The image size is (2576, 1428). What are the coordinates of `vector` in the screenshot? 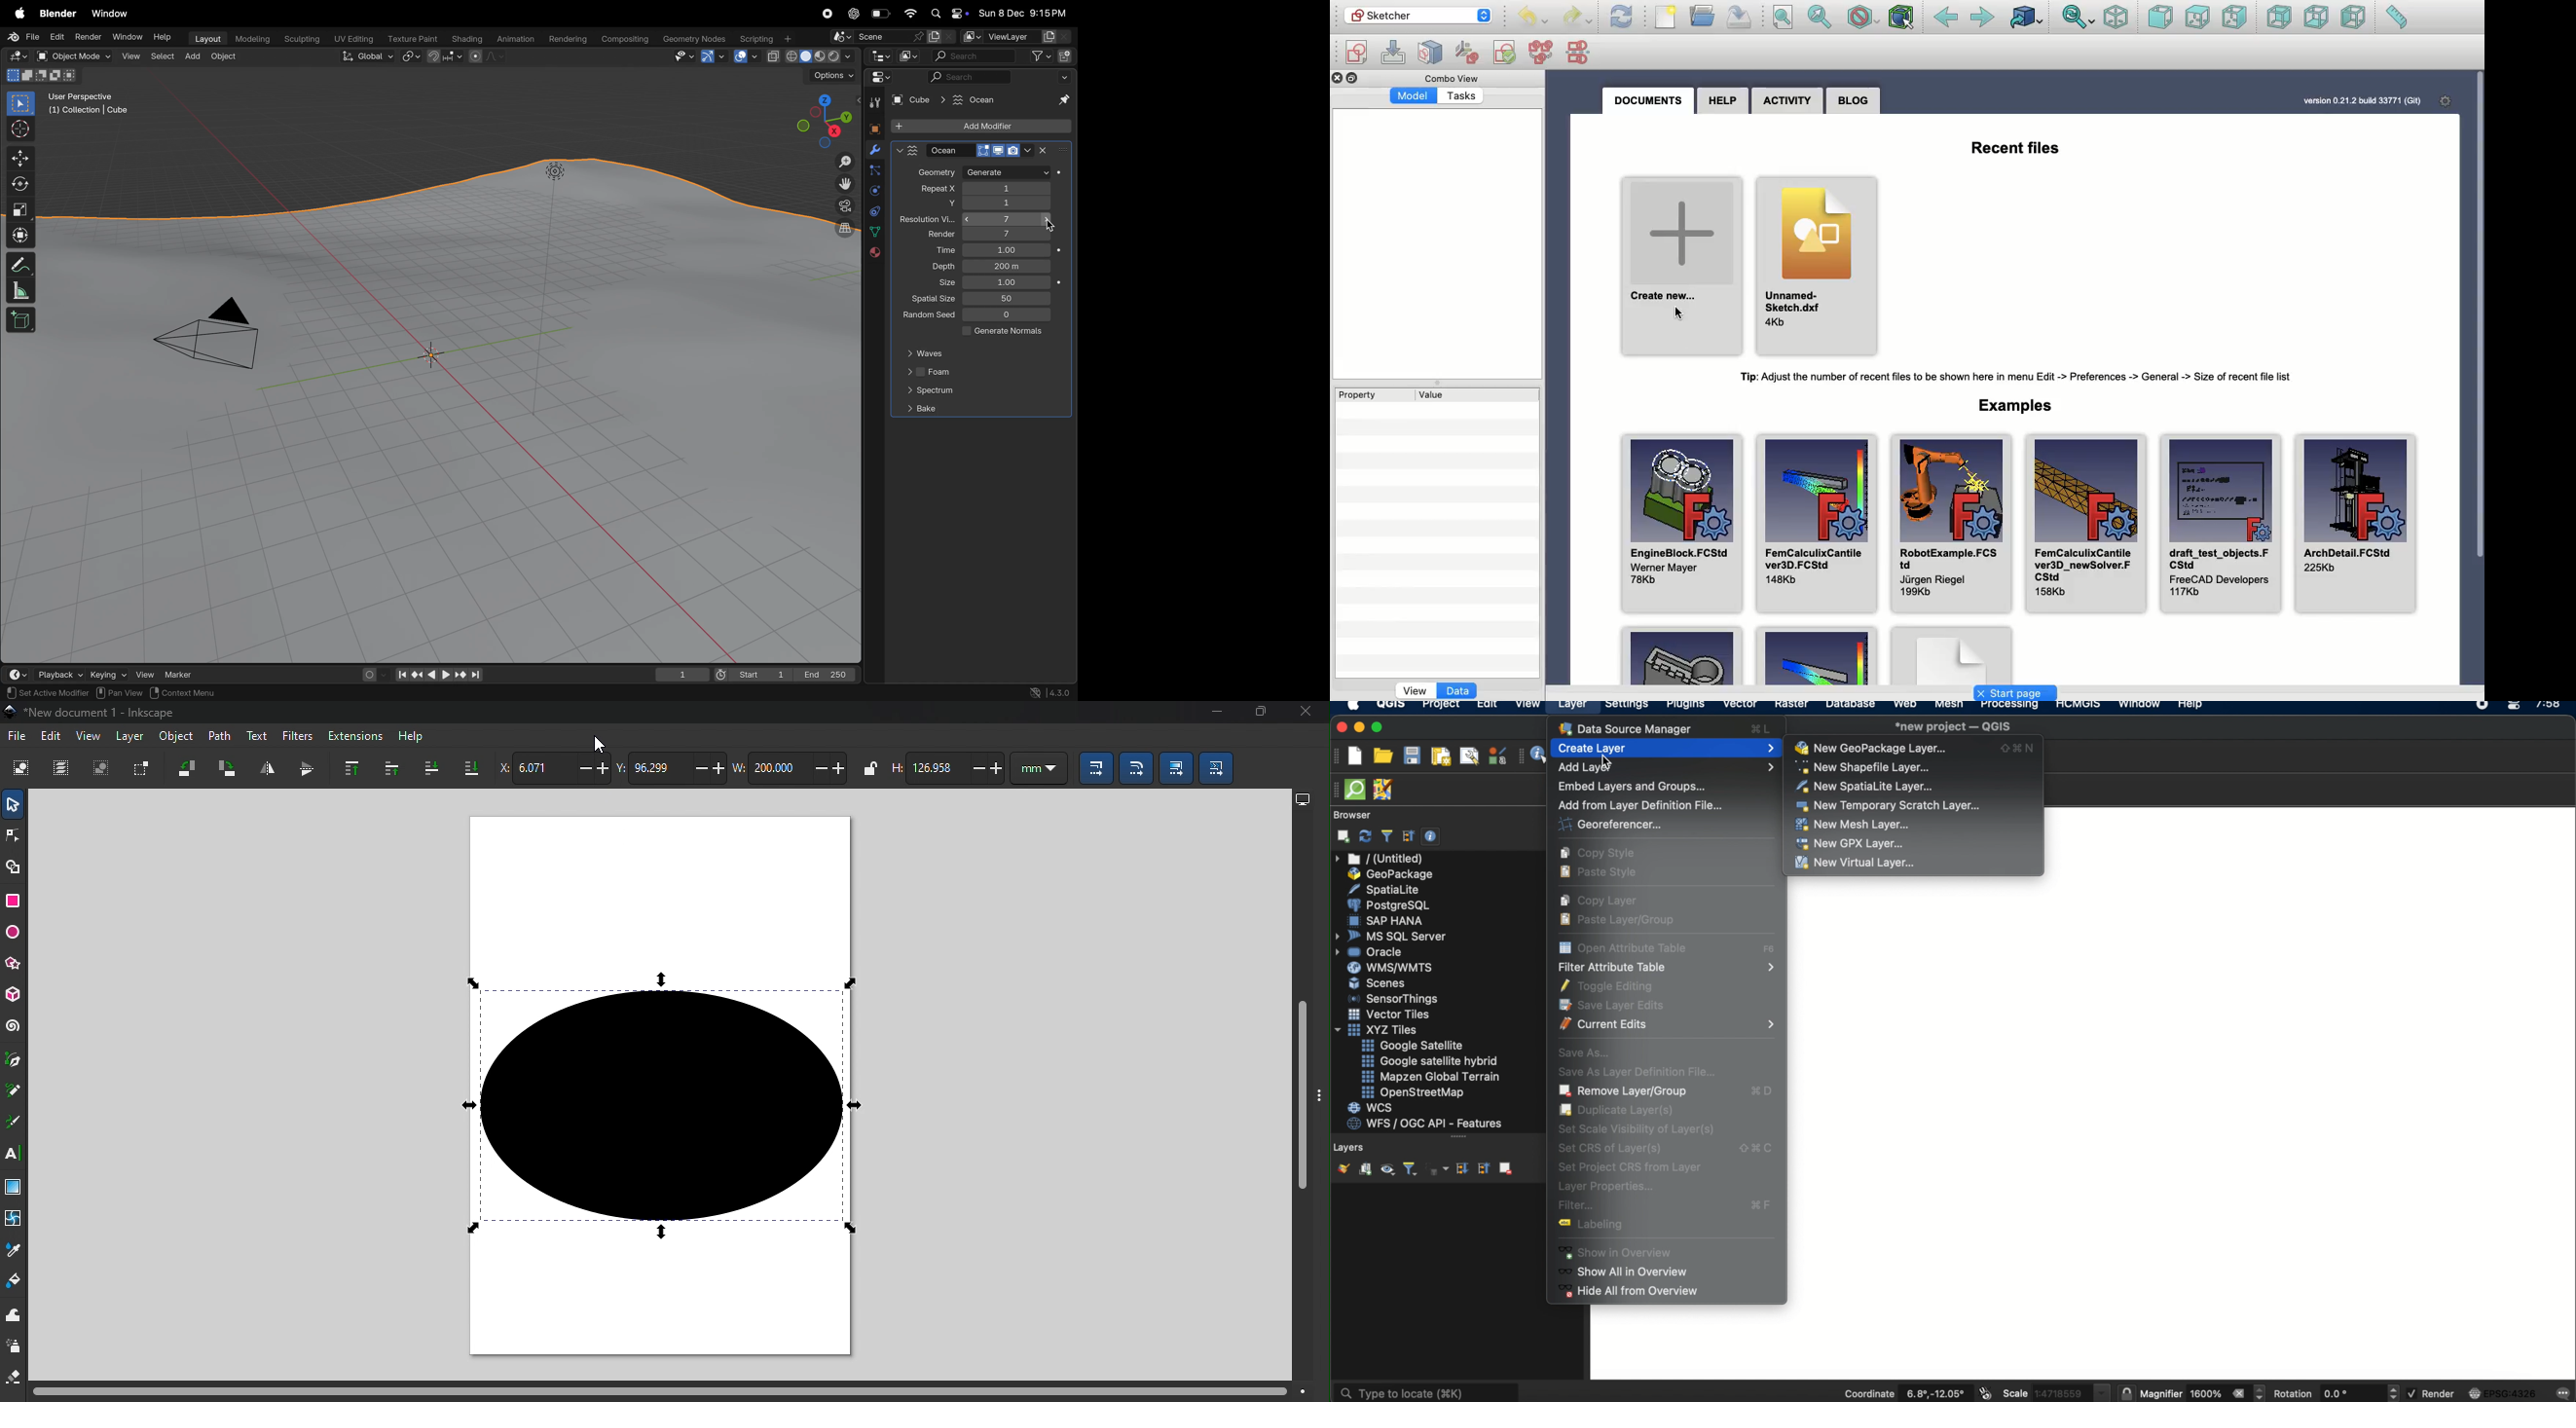 It's located at (1741, 706).